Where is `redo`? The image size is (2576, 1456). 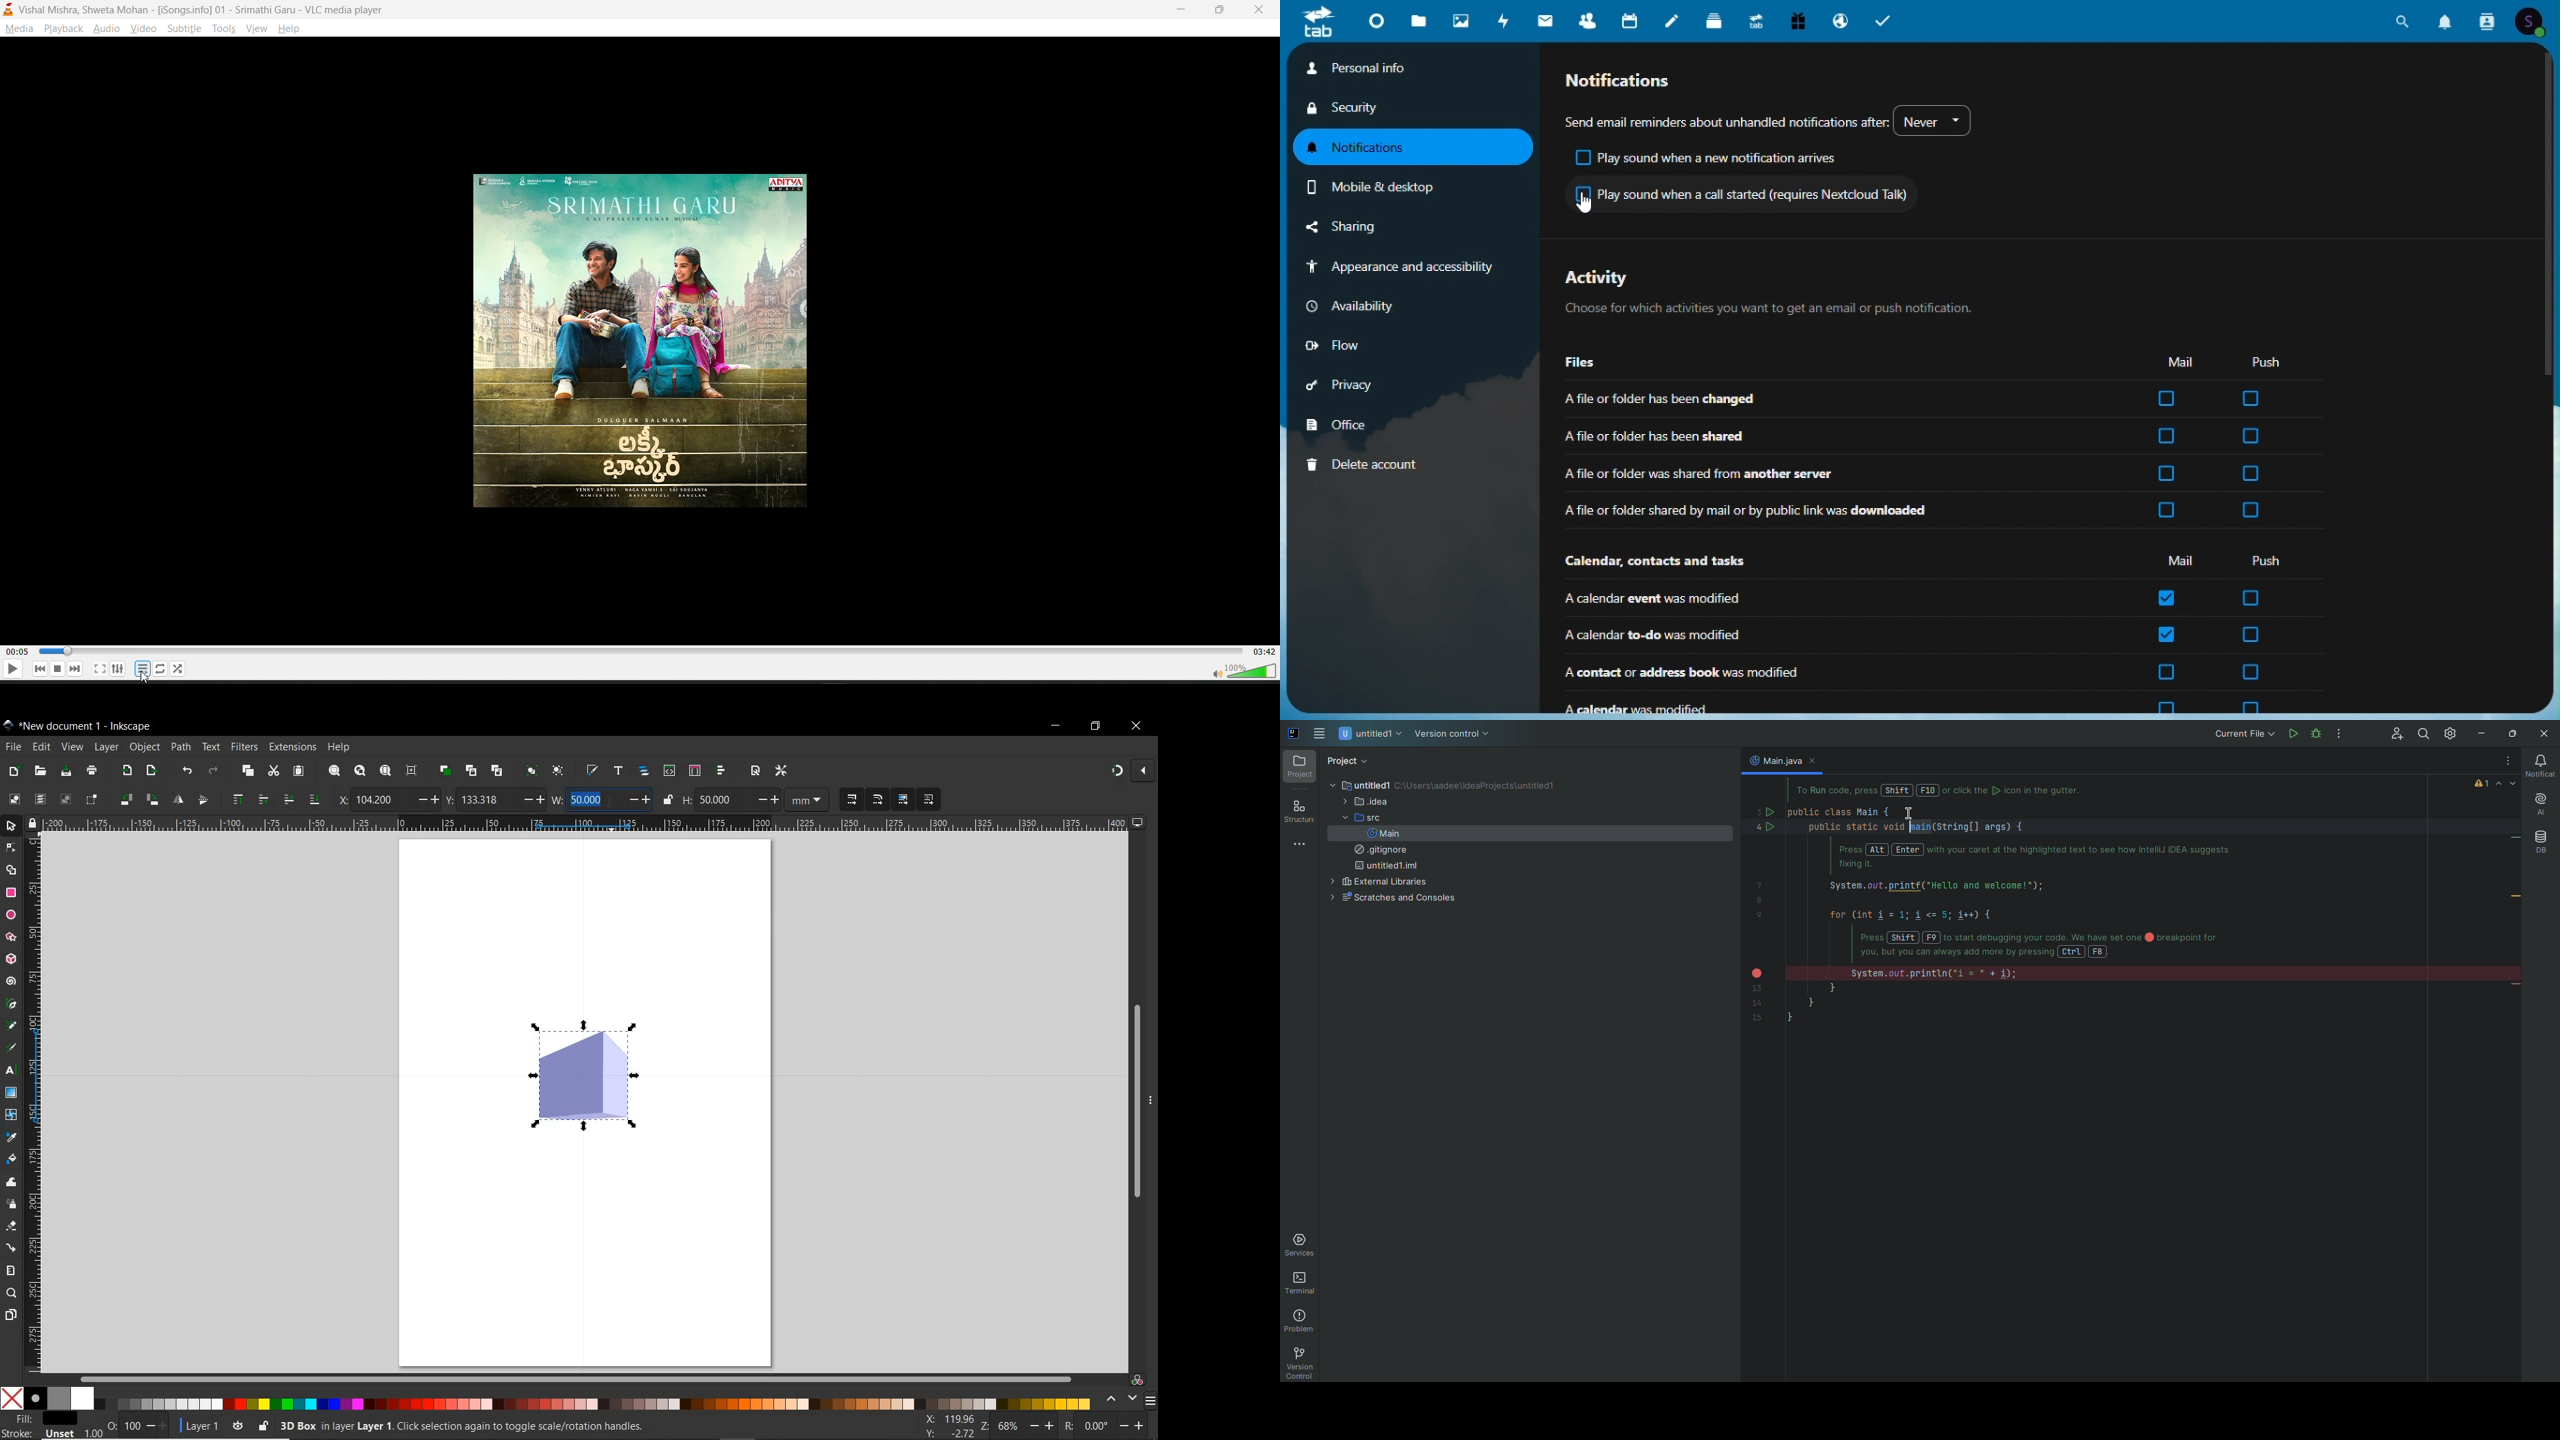 redo is located at coordinates (214, 770).